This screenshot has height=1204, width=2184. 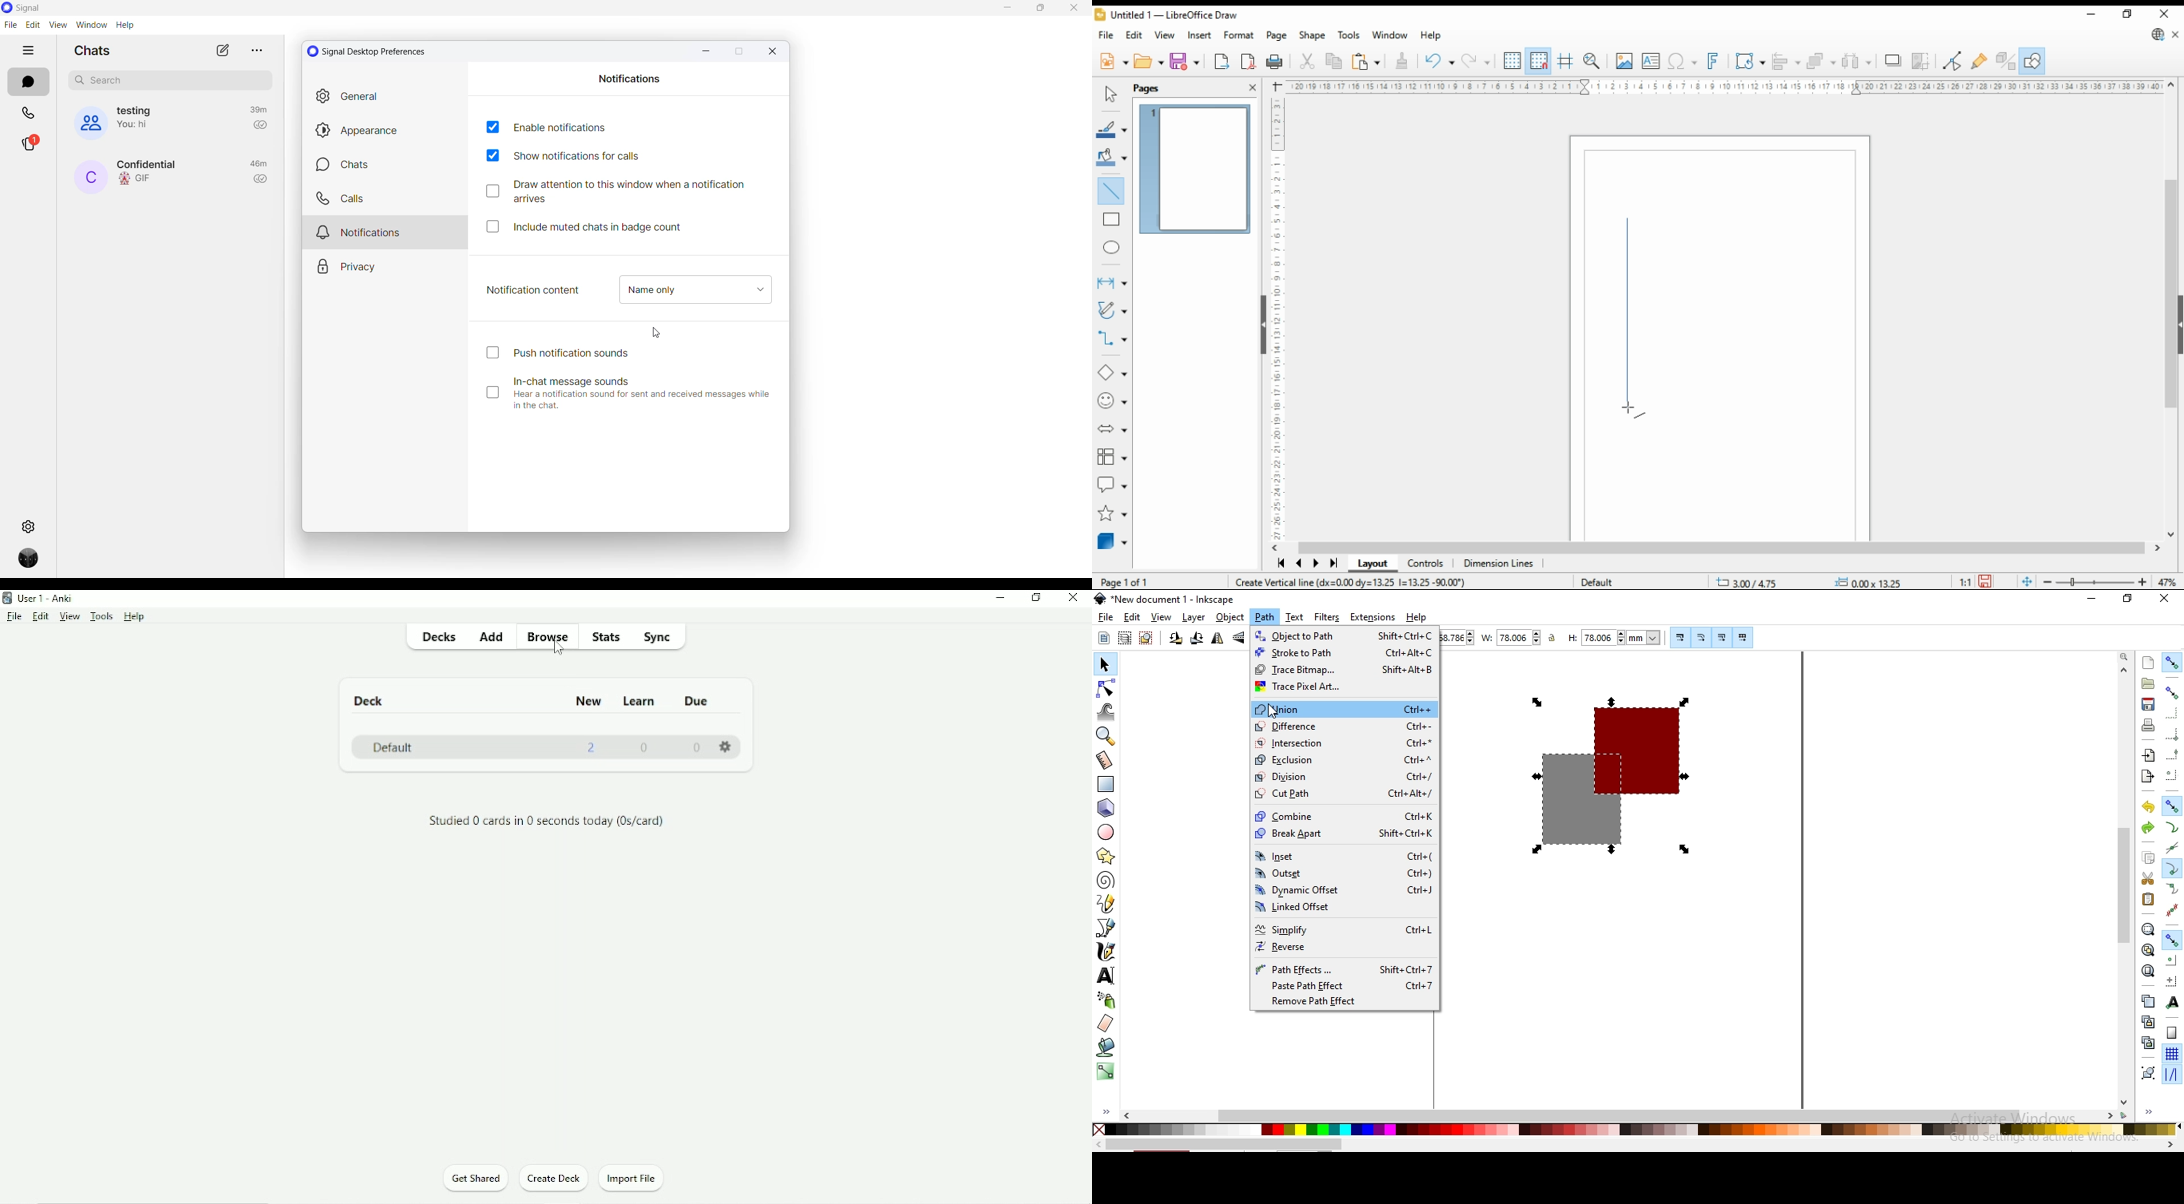 I want to click on insert line, so click(x=1114, y=194).